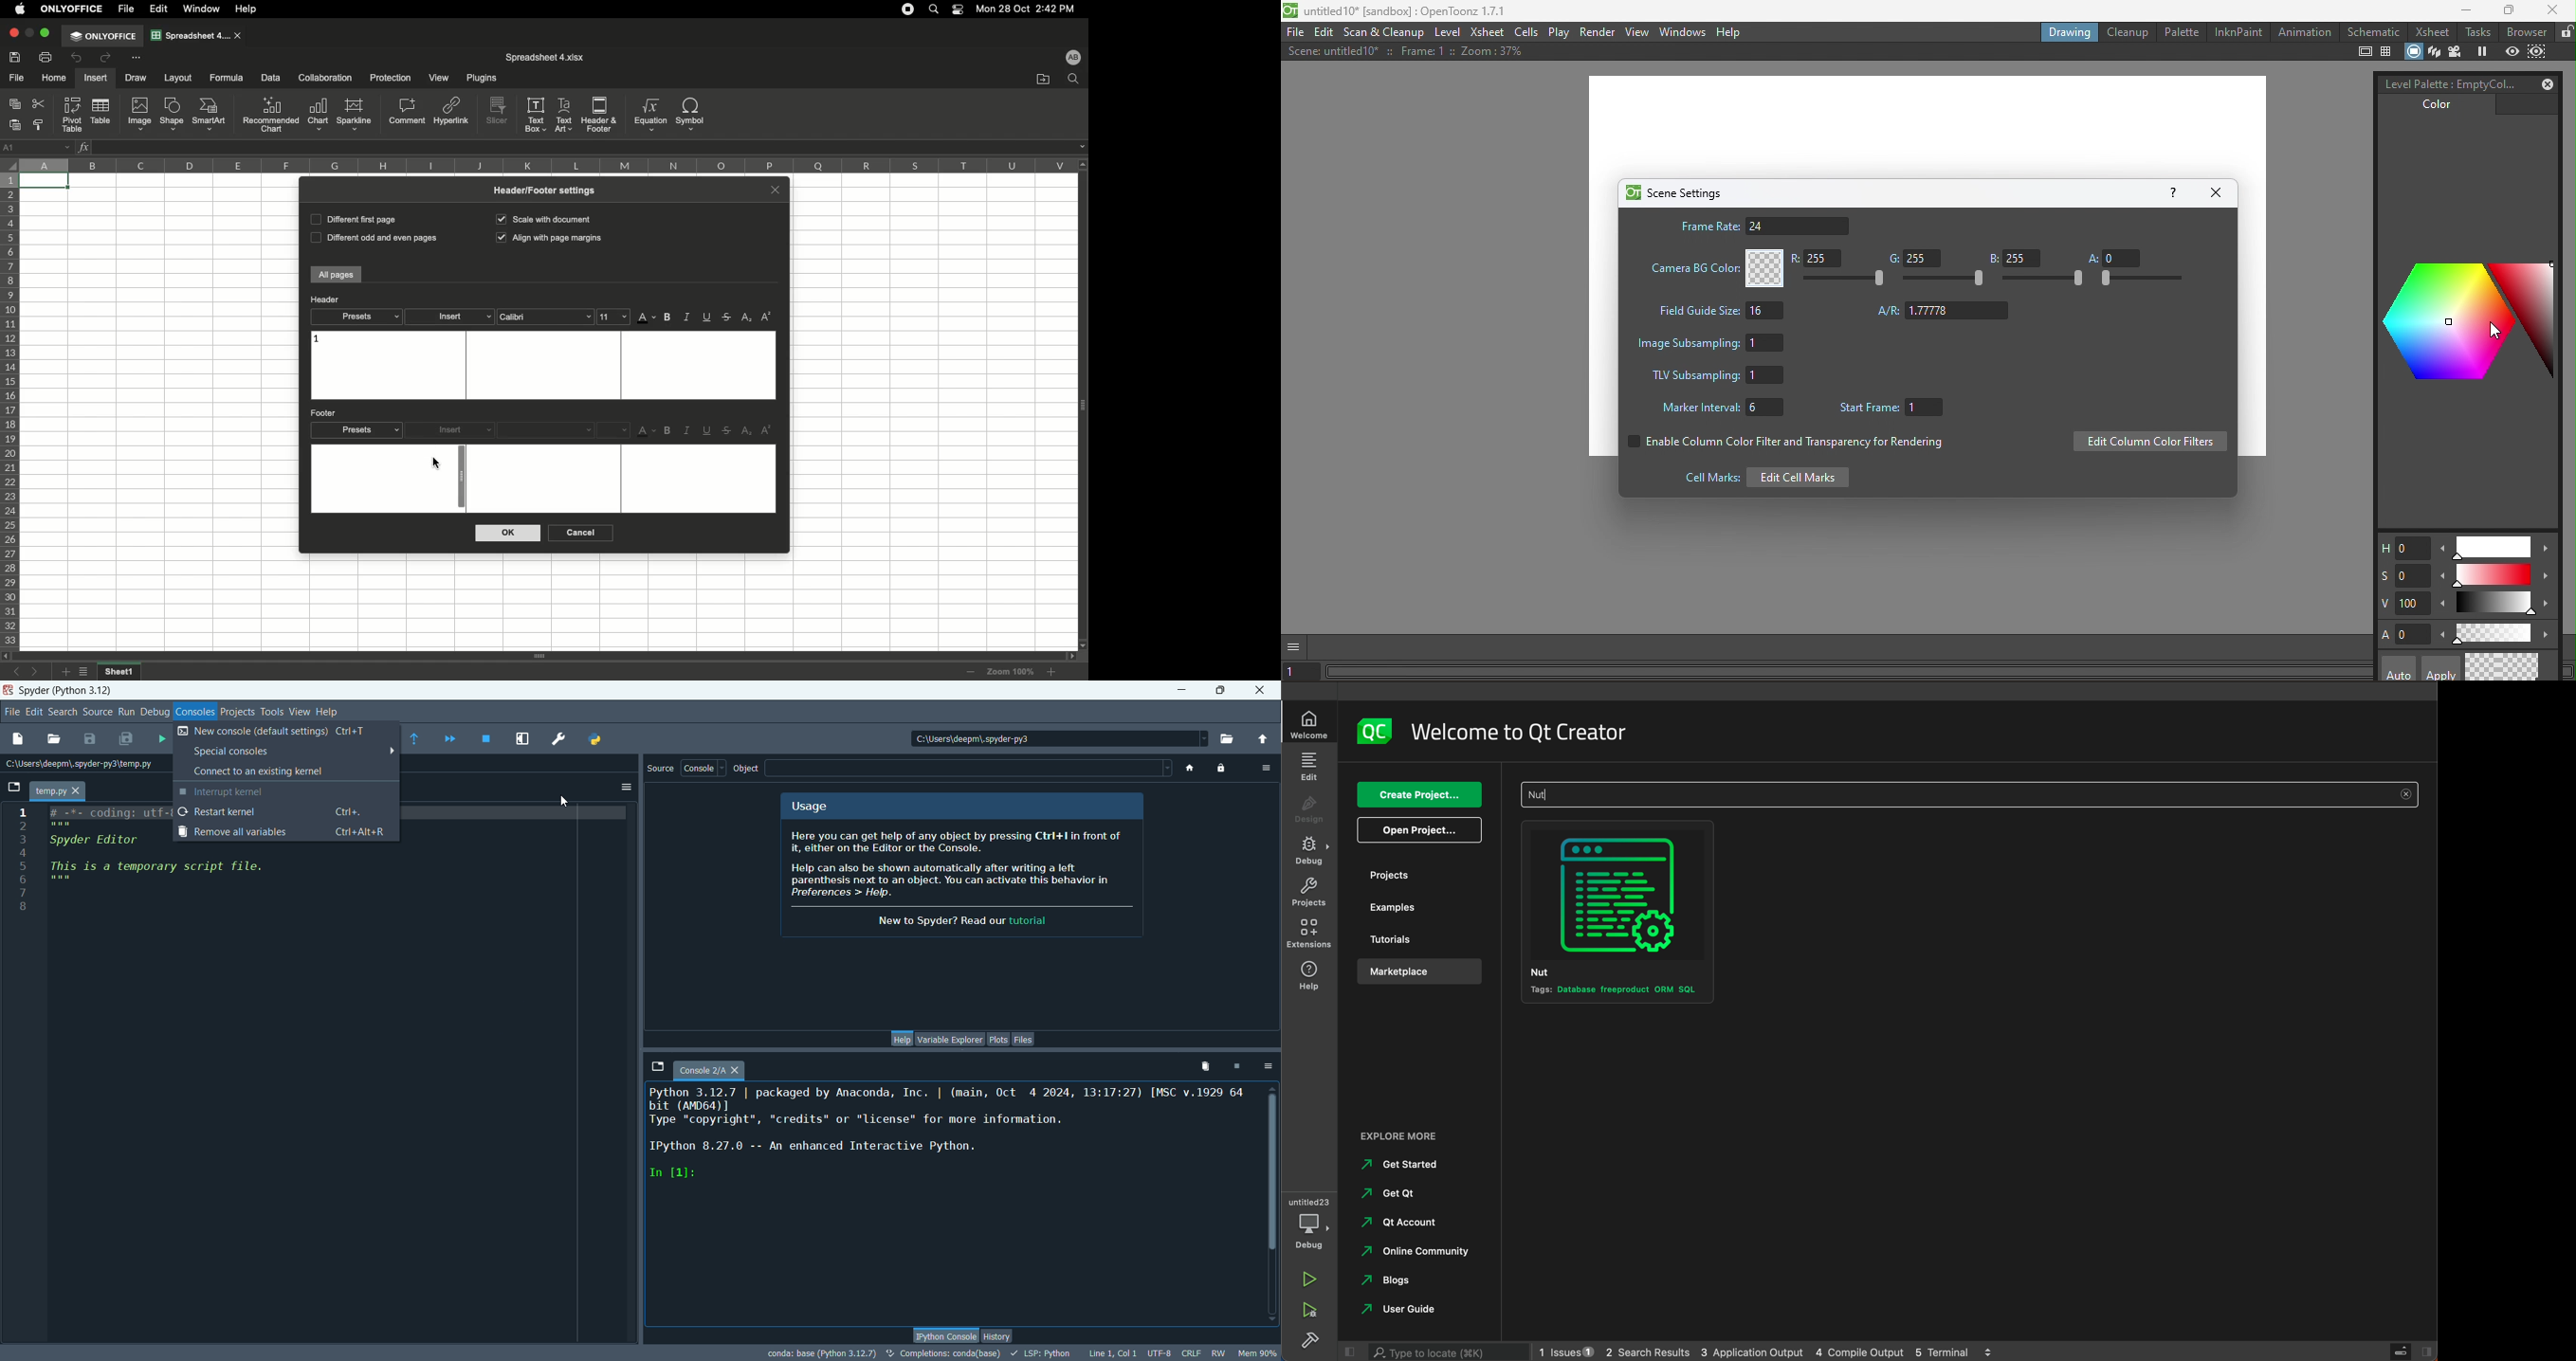 The width and height of the screenshot is (2576, 1372). What do you see at coordinates (1229, 735) in the screenshot?
I see `browse working directory` at bounding box center [1229, 735].